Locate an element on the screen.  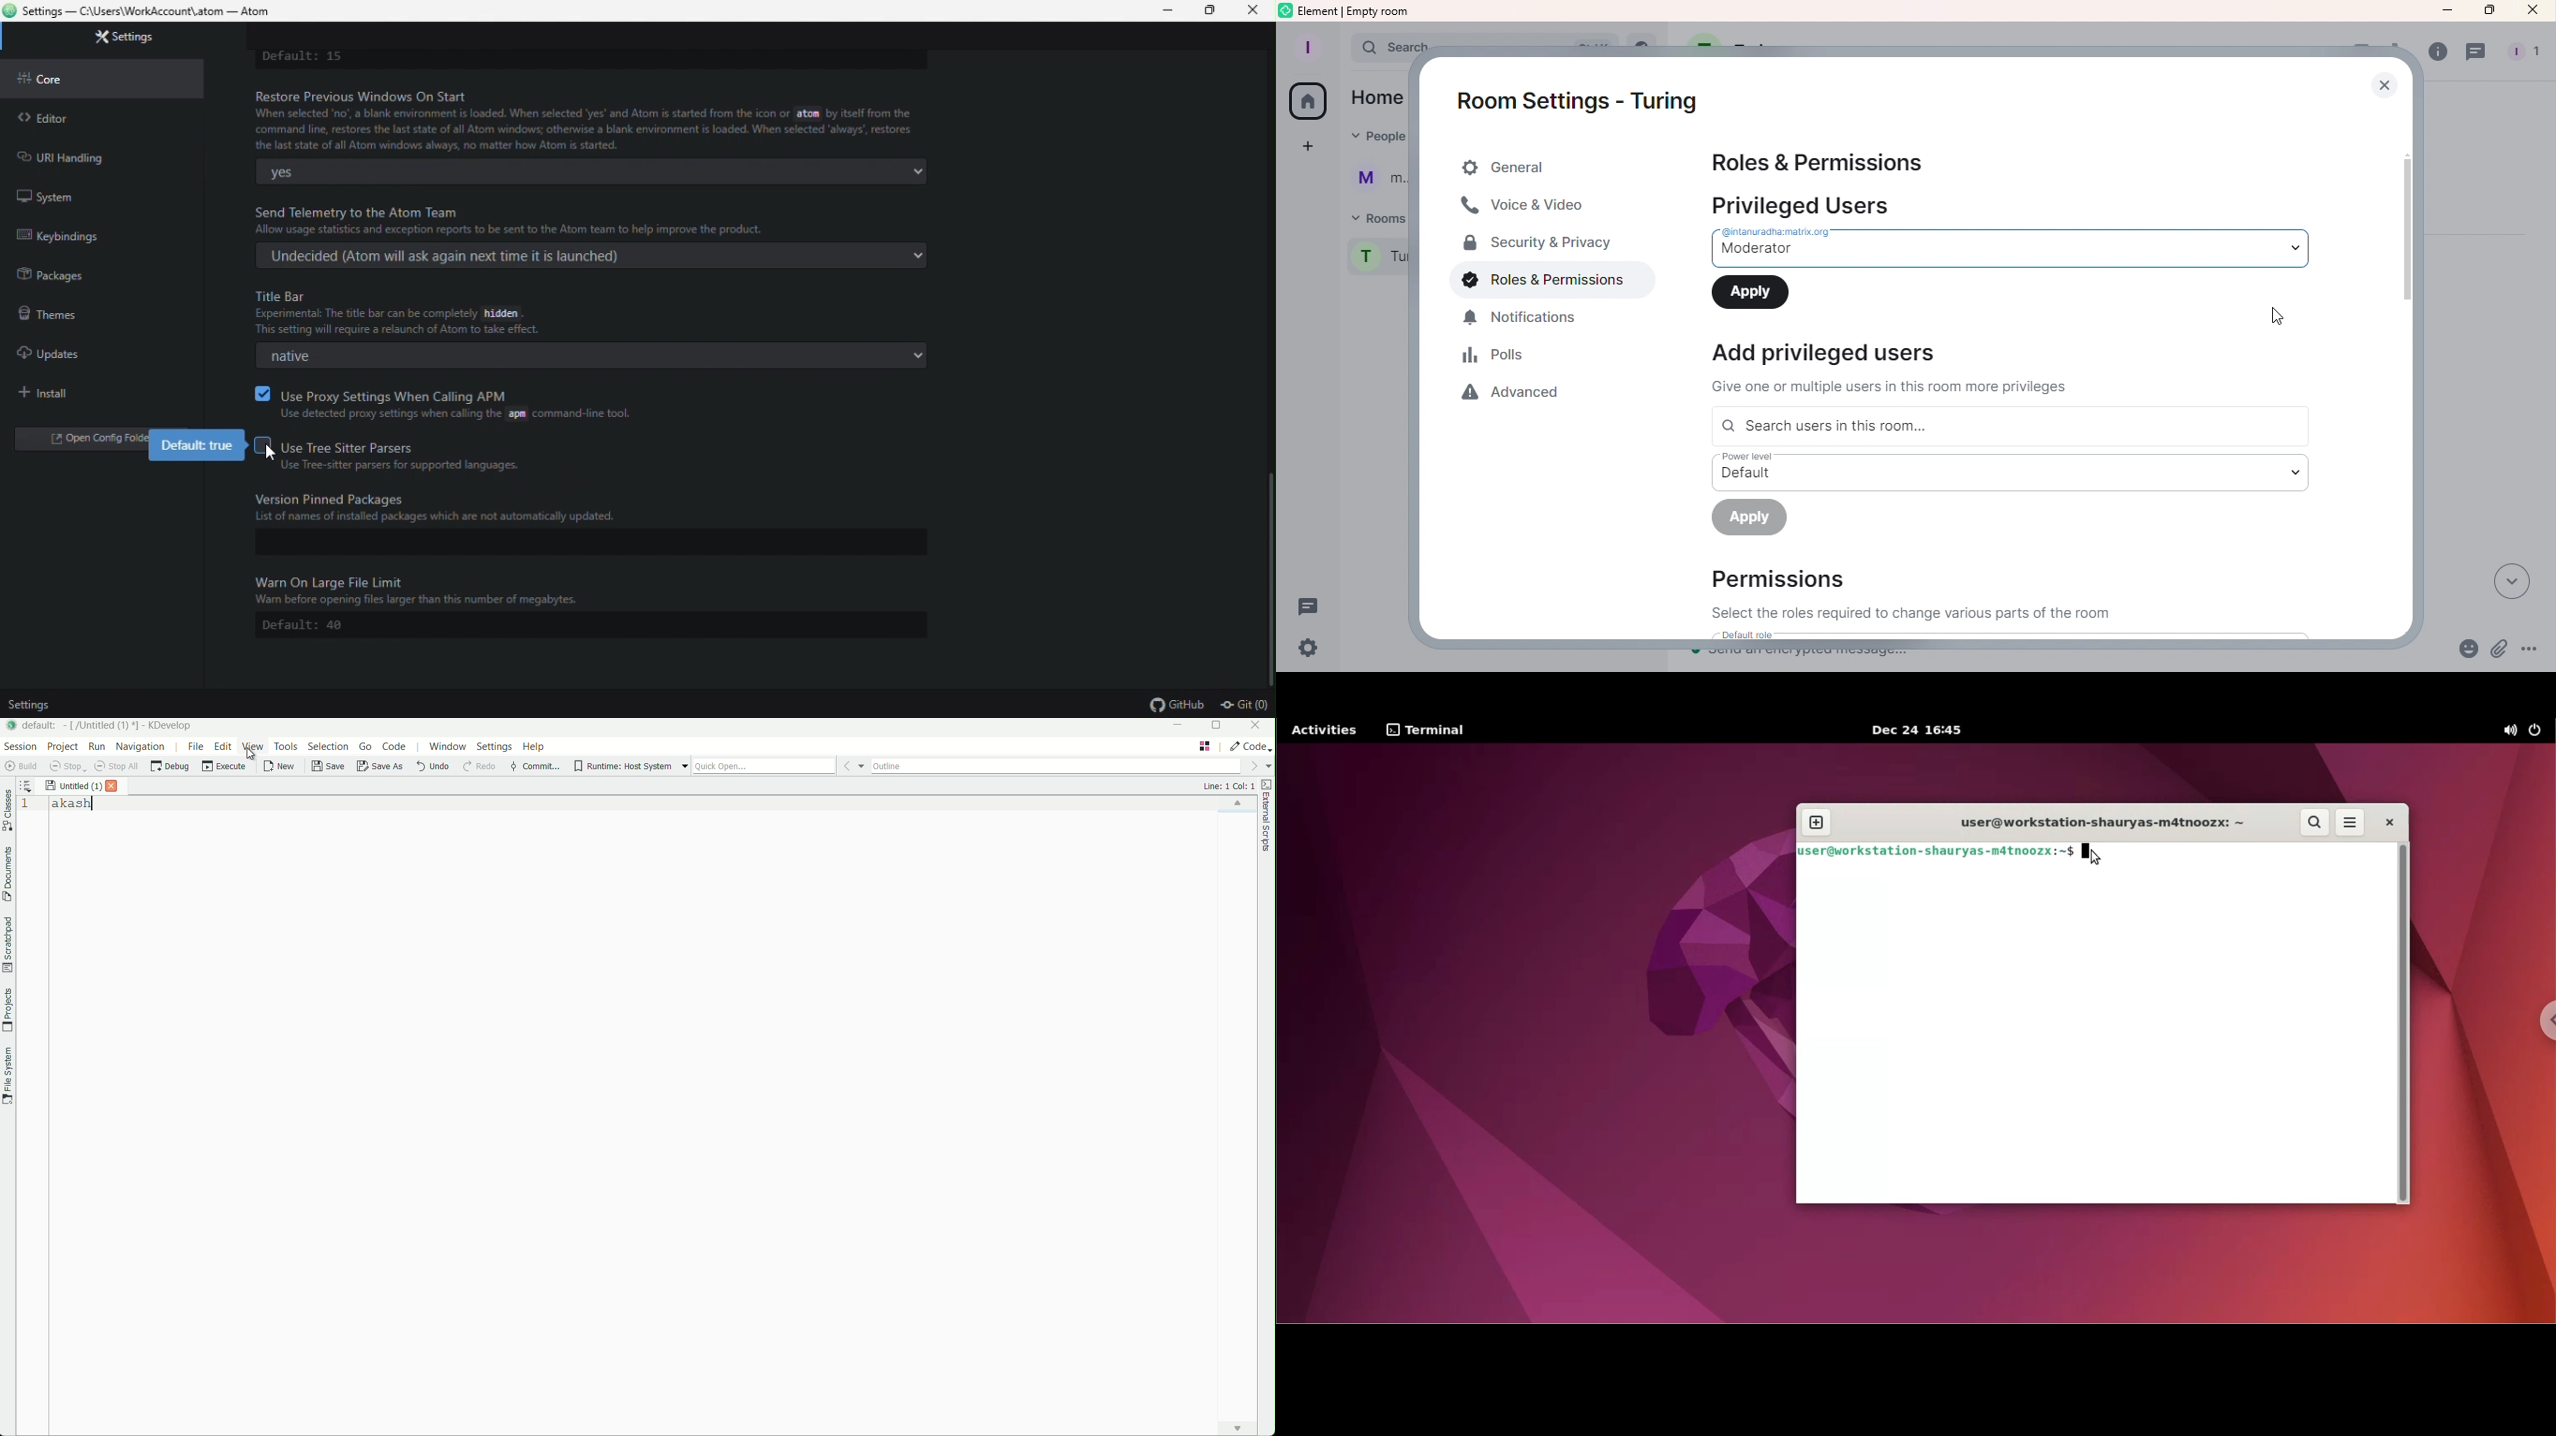
Emoji is located at coordinates (2468, 651).